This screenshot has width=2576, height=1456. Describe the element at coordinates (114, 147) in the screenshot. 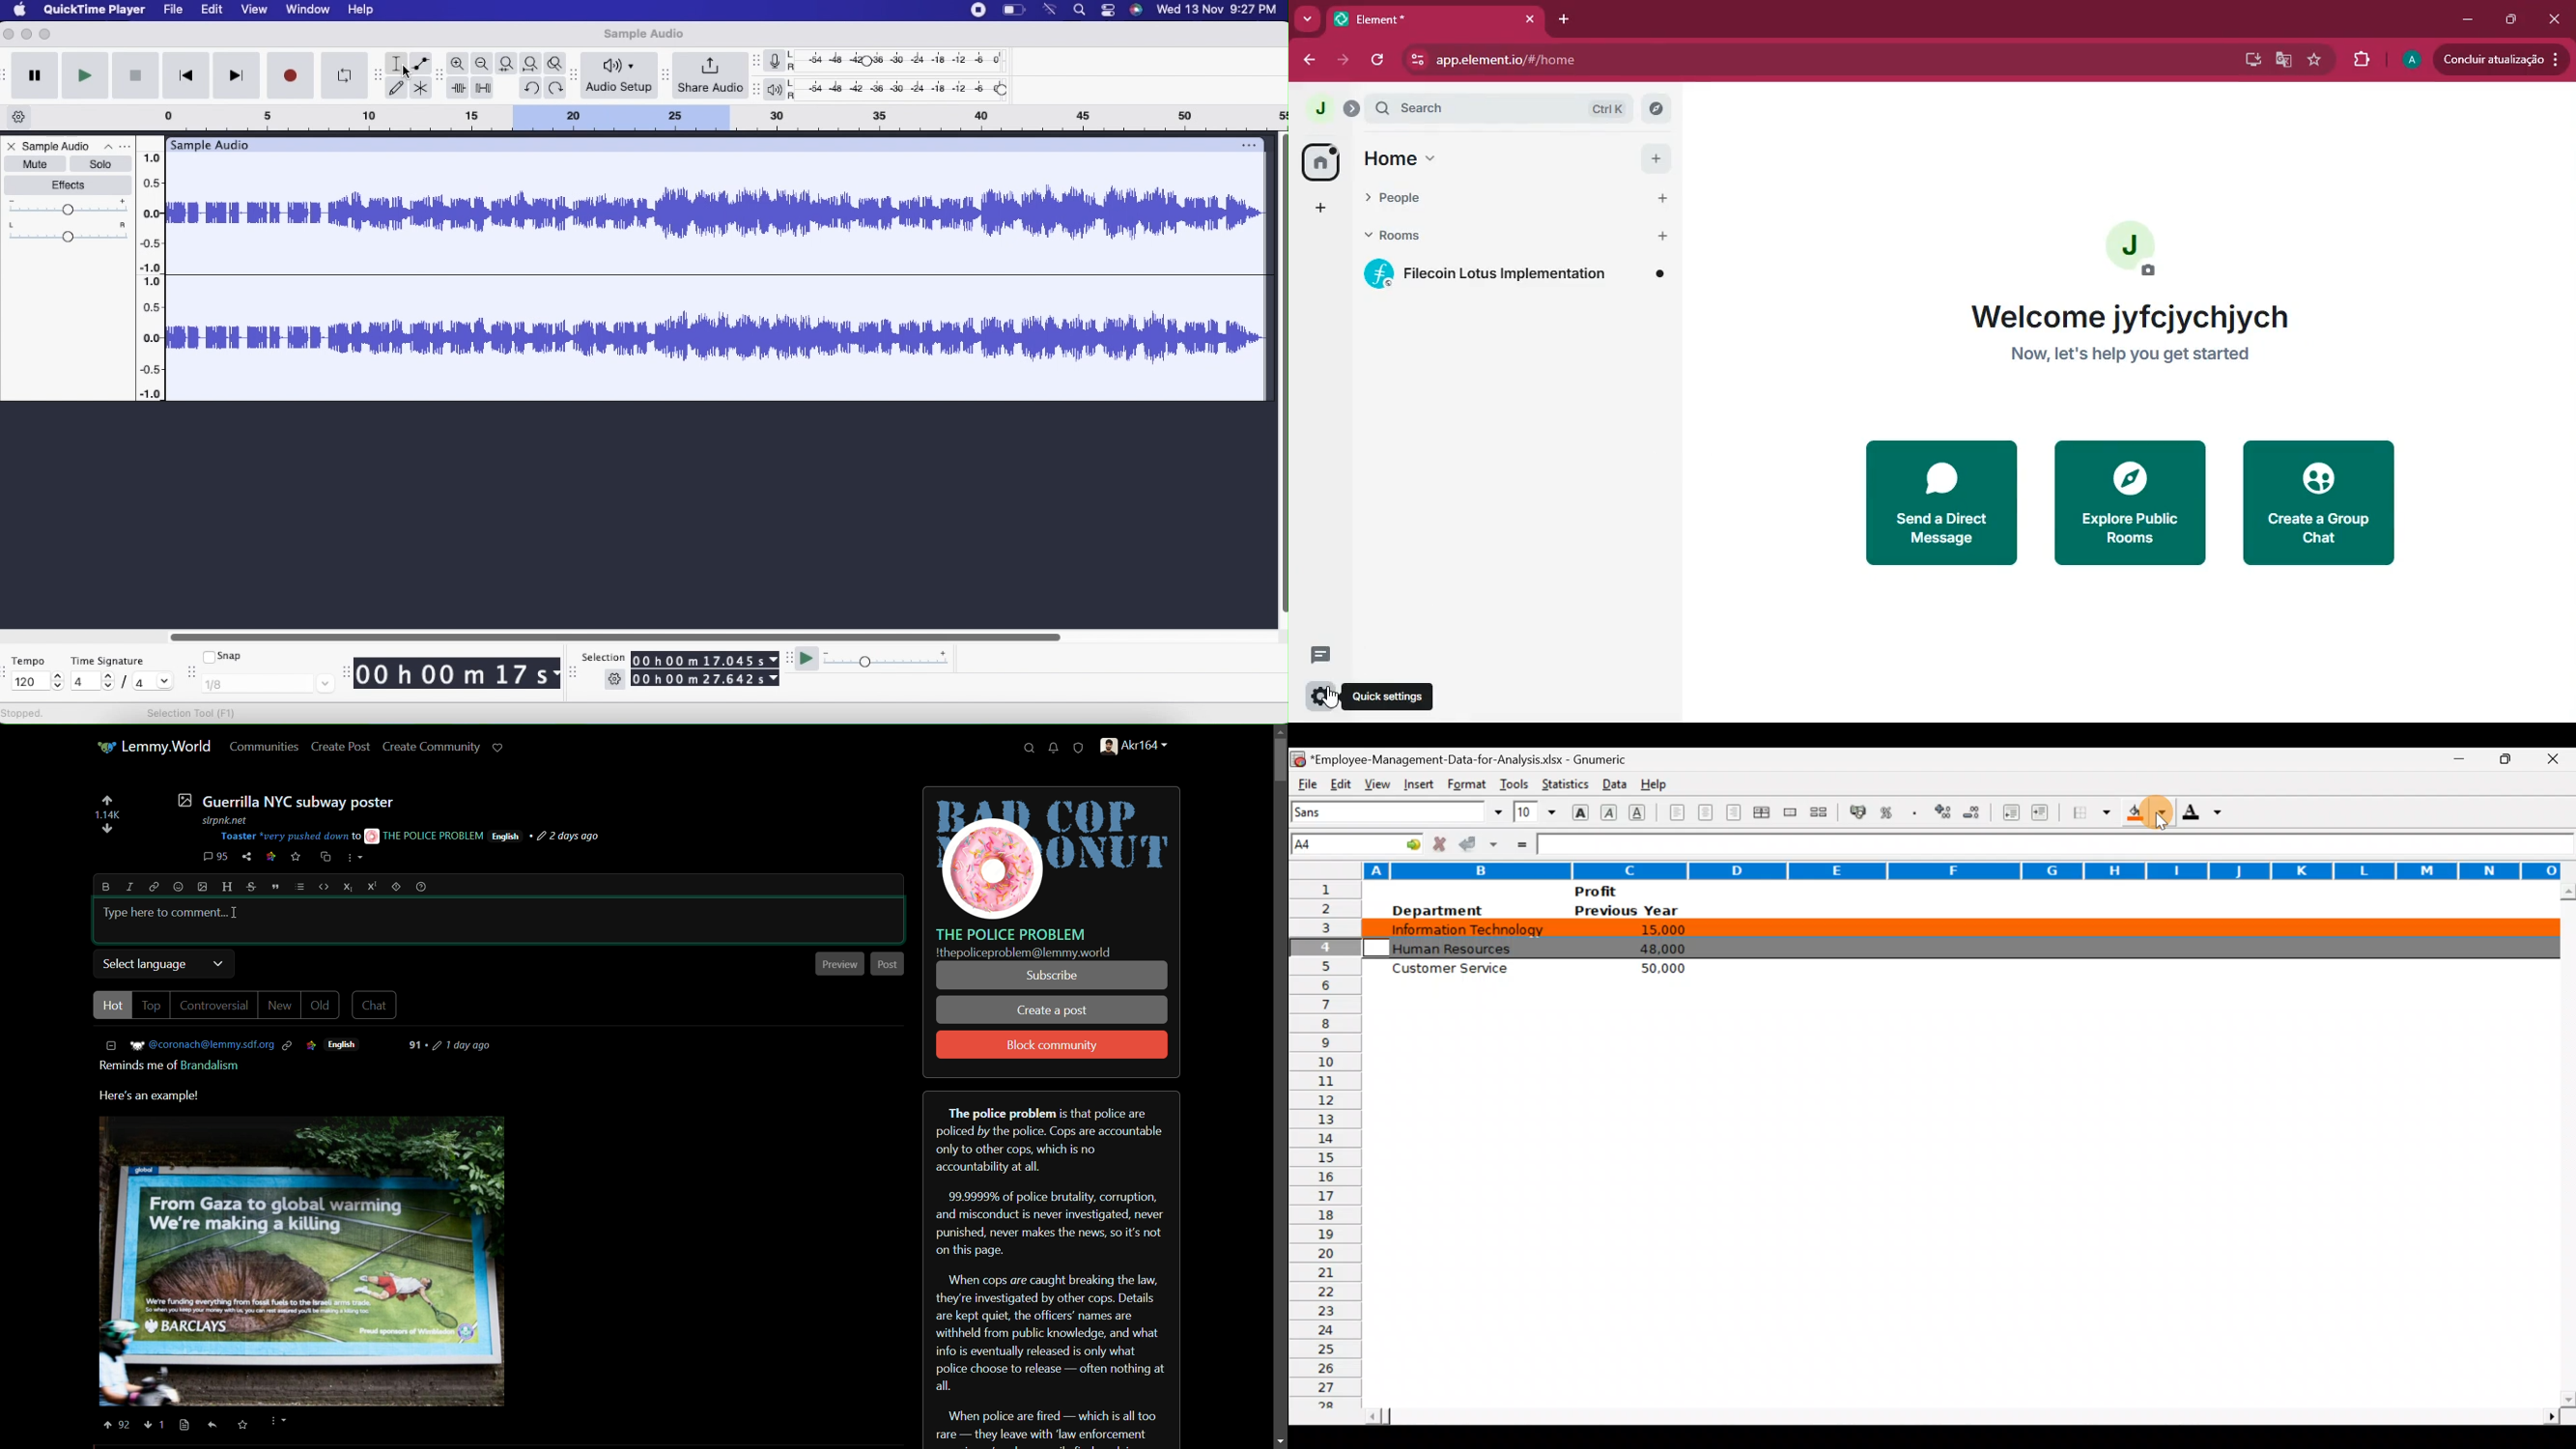

I see `more options` at that location.